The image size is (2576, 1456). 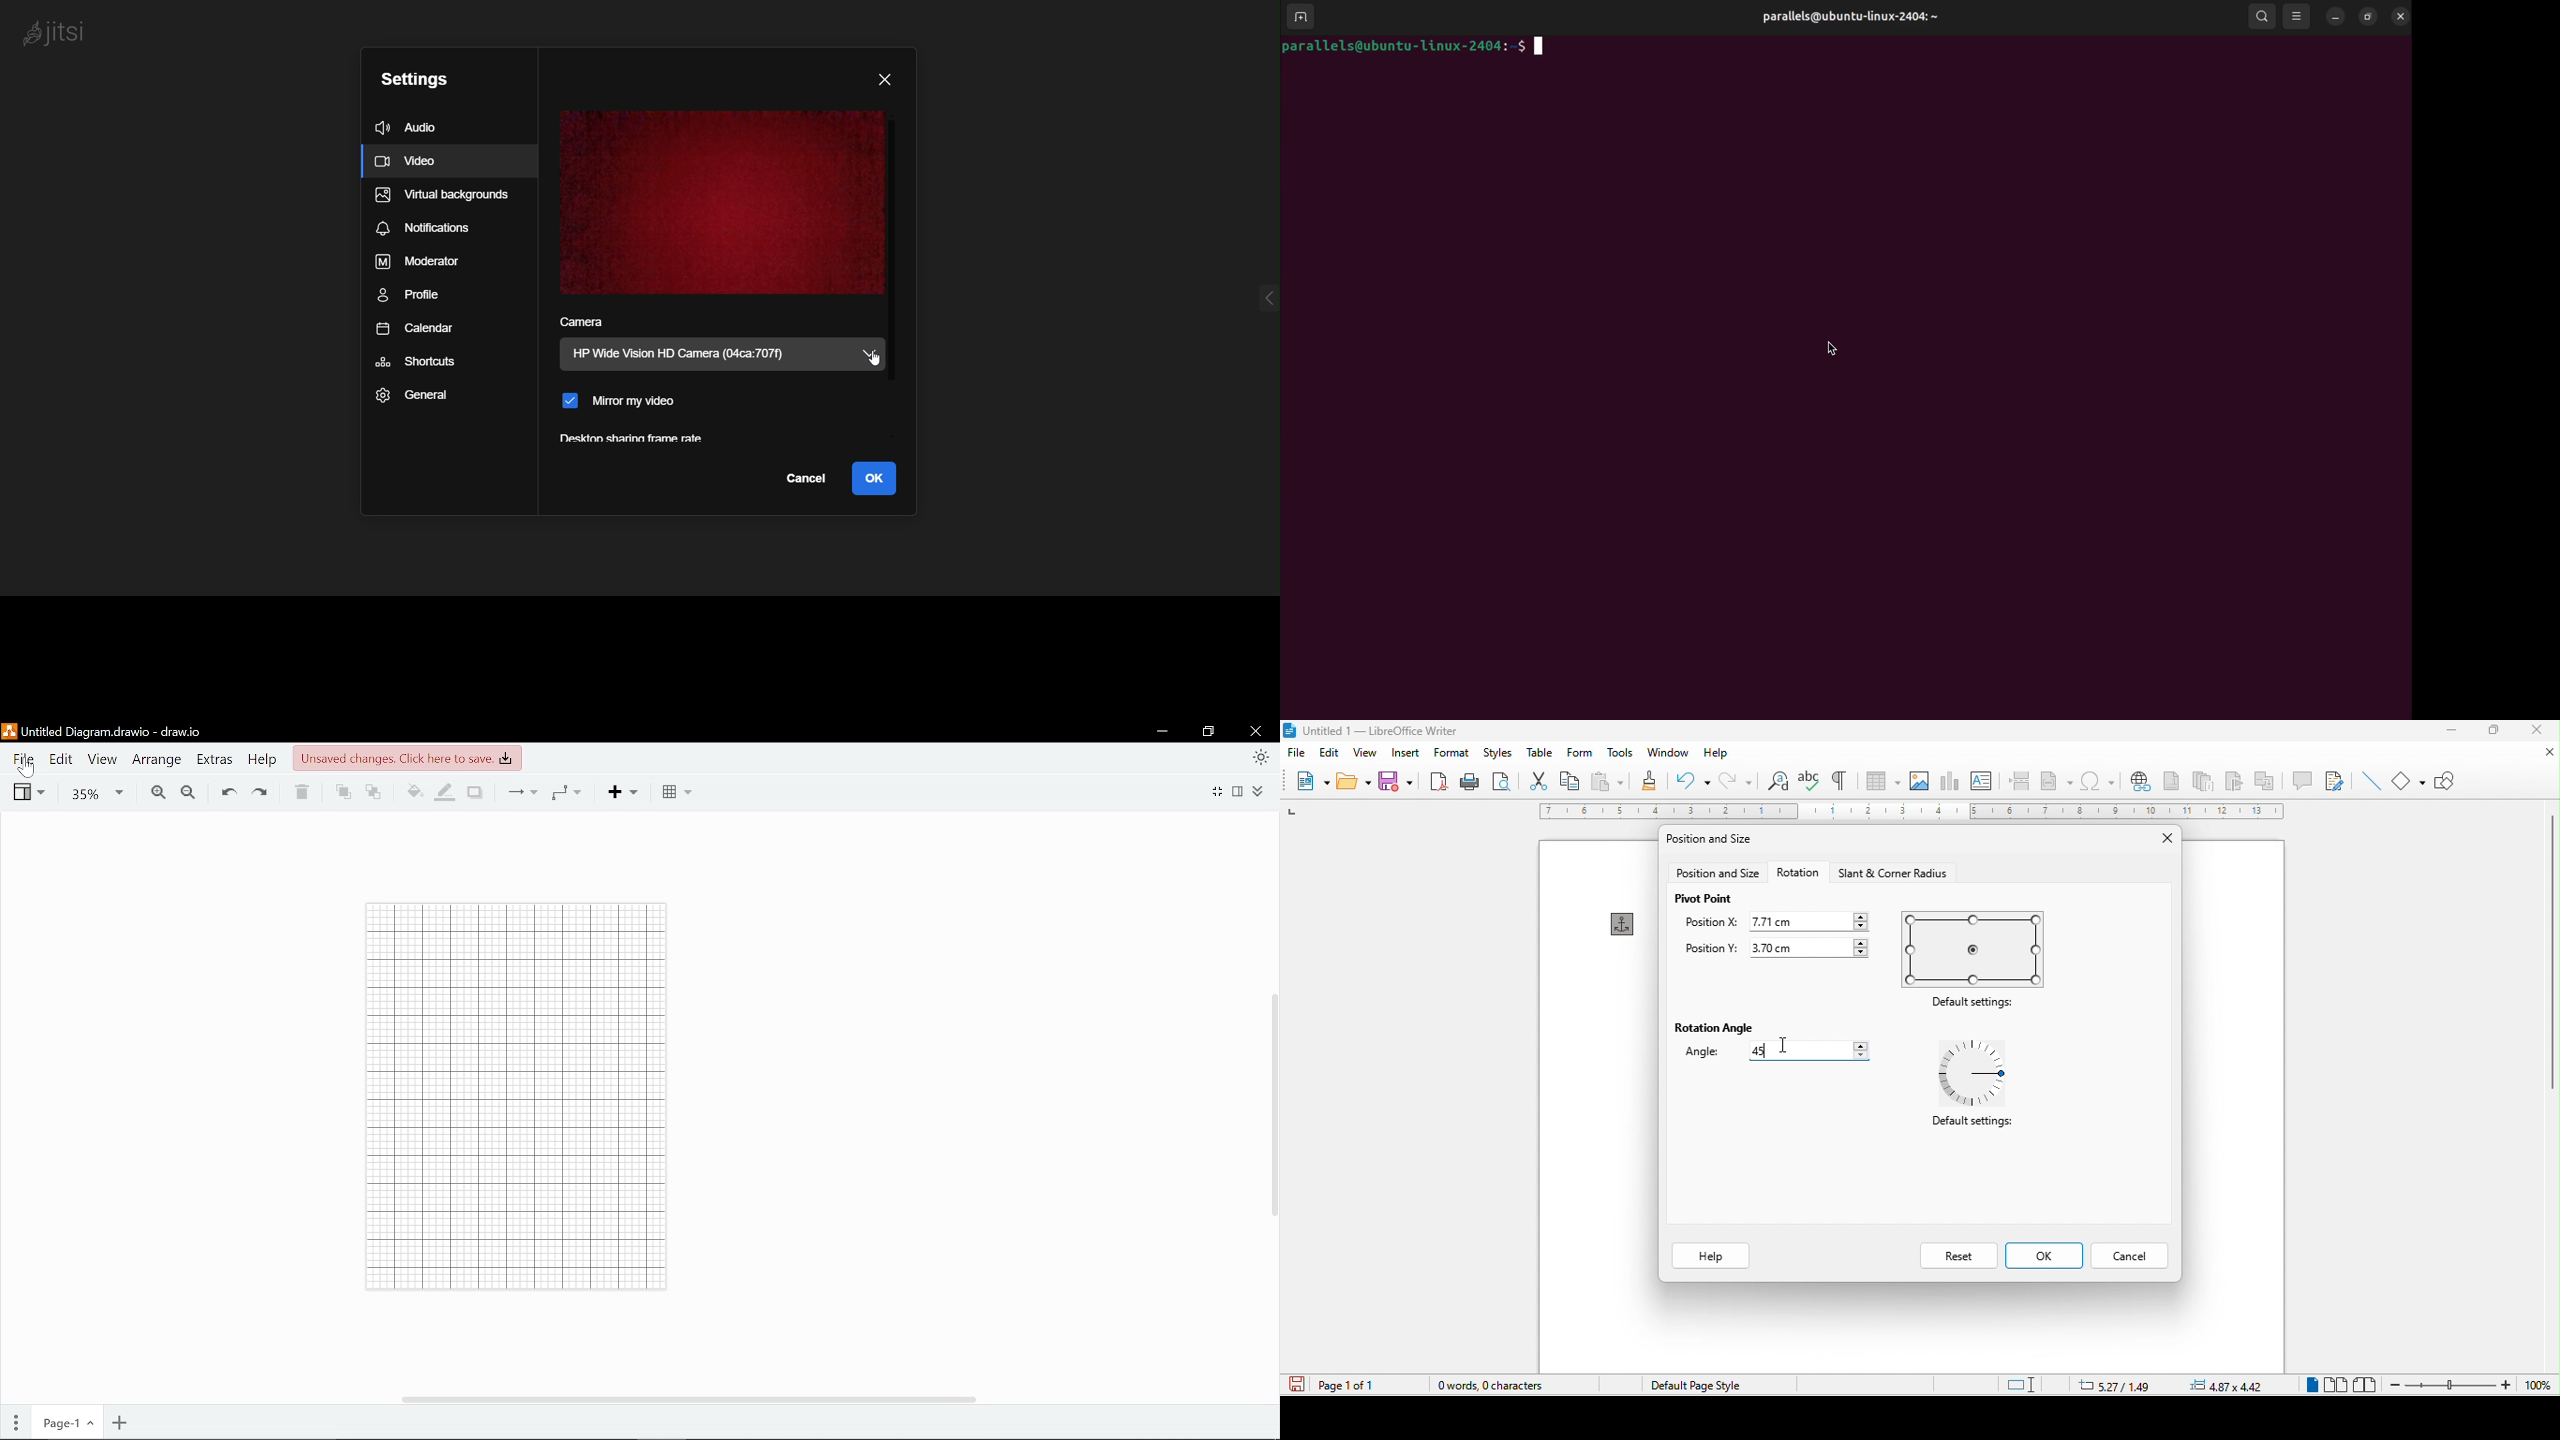 I want to click on click to save the document, so click(x=1295, y=1385).